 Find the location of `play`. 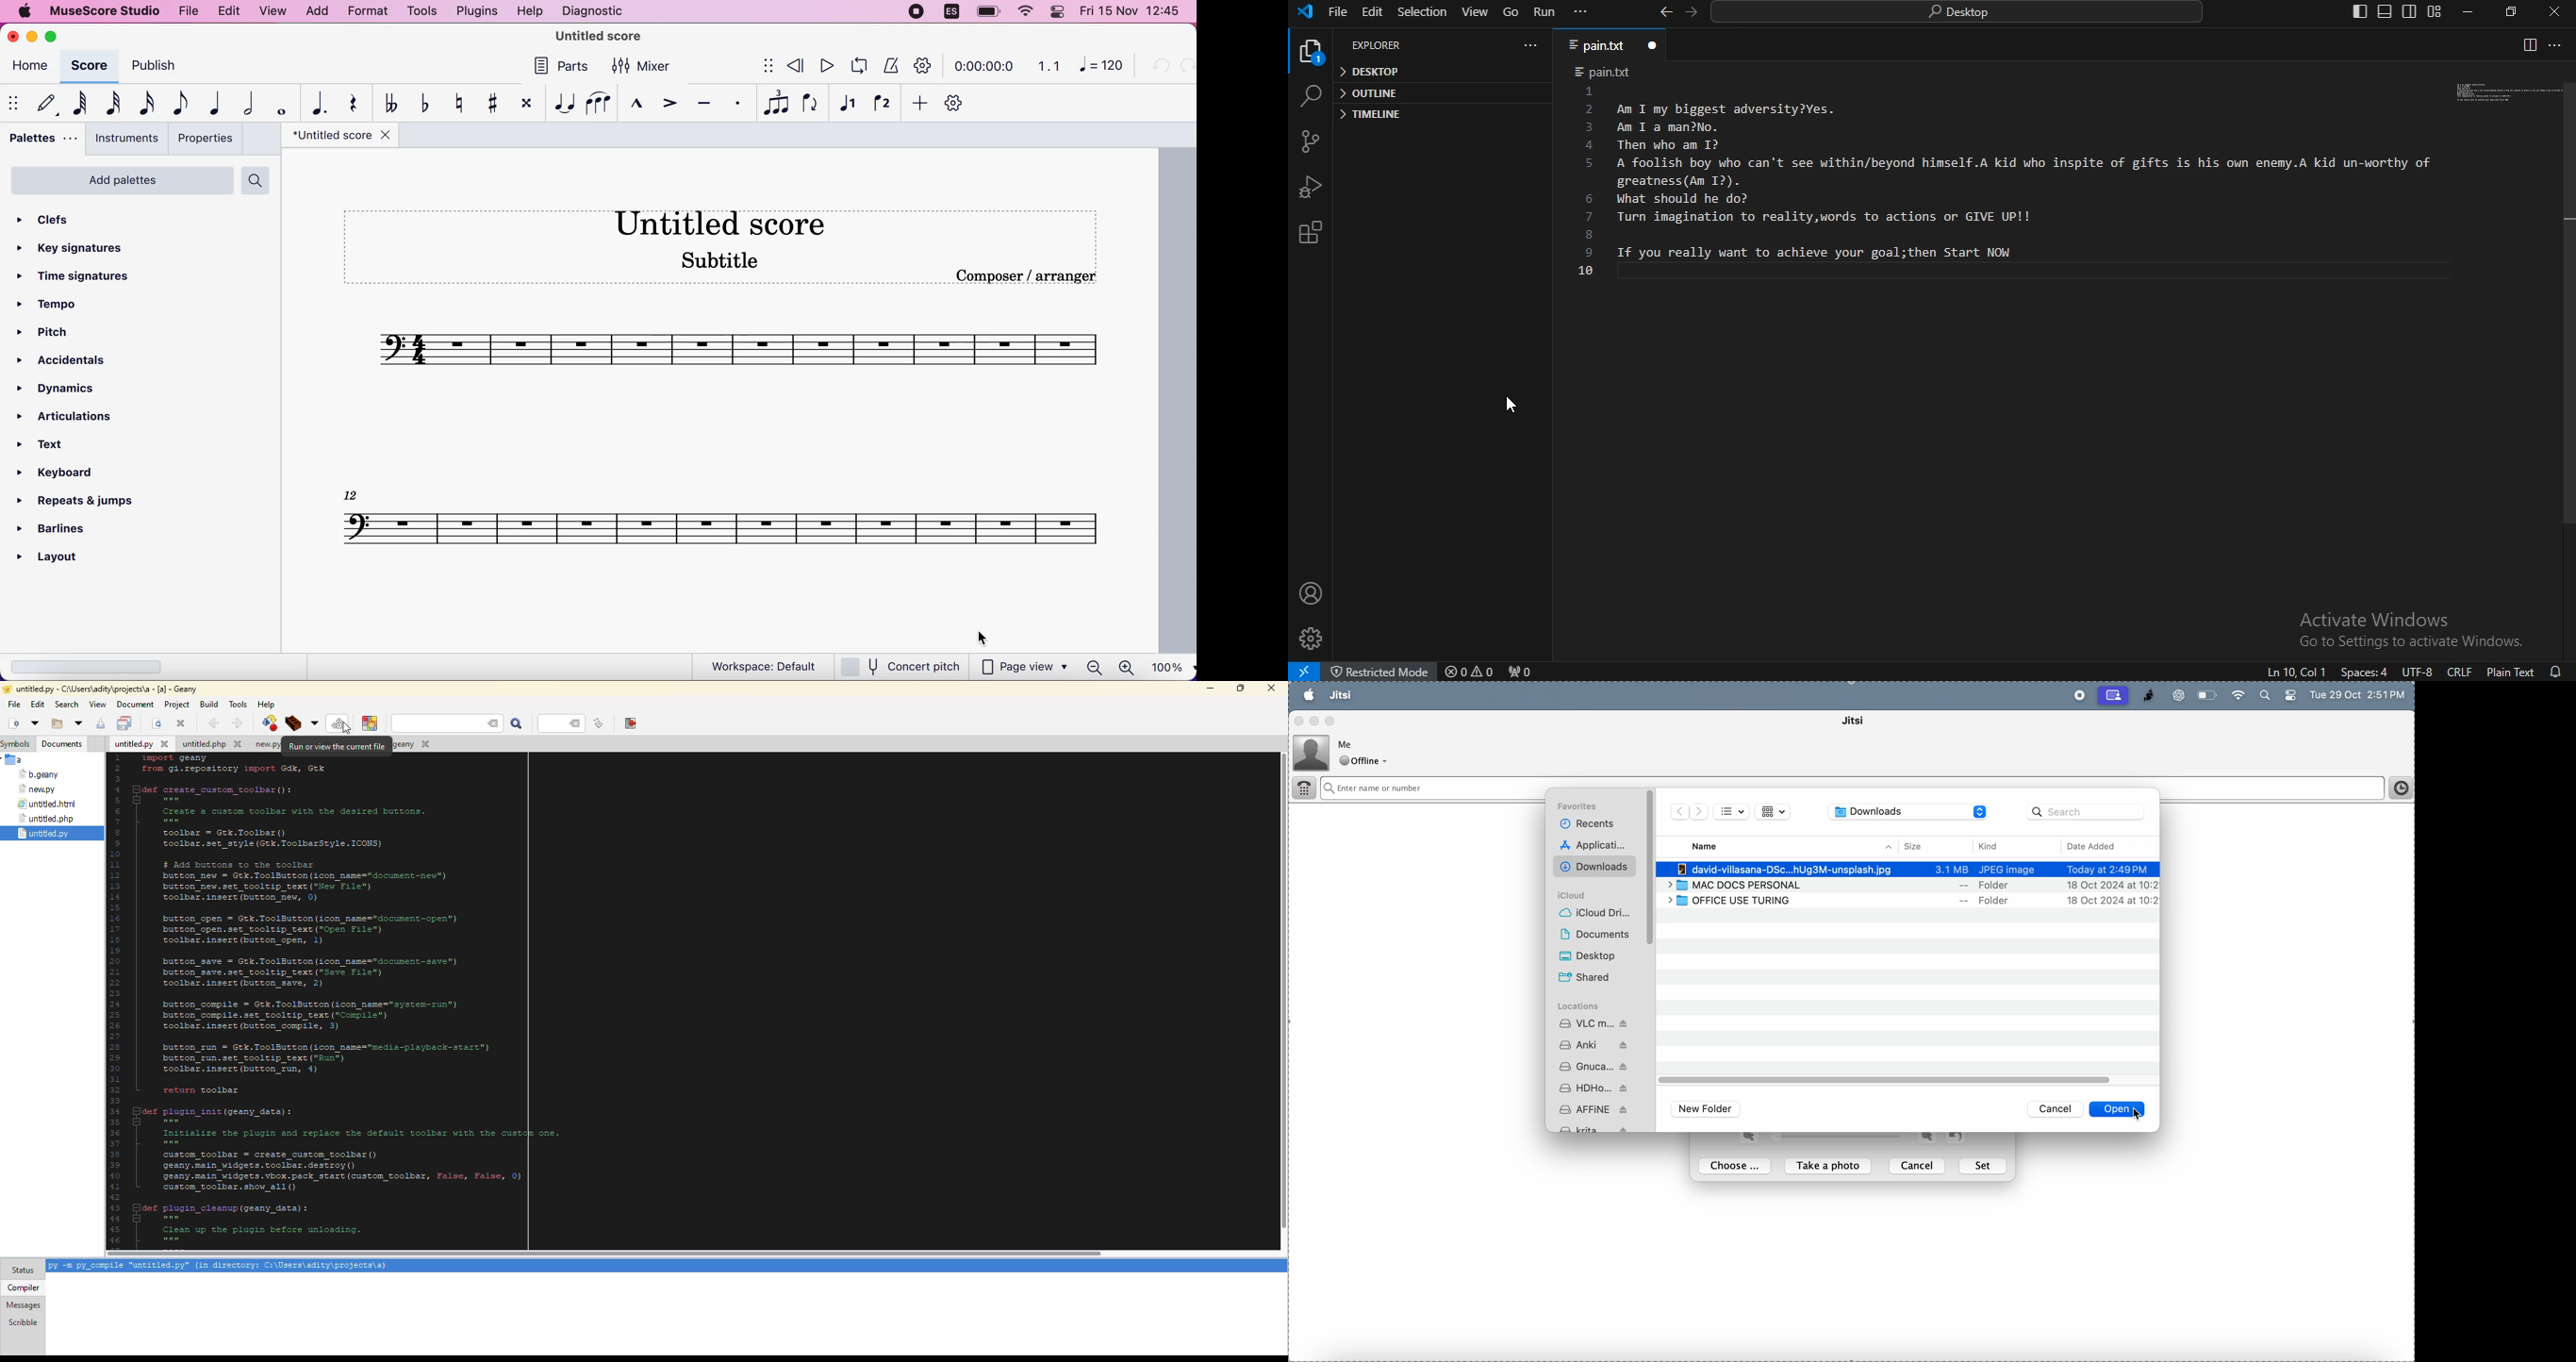

play is located at coordinates (826, 65).